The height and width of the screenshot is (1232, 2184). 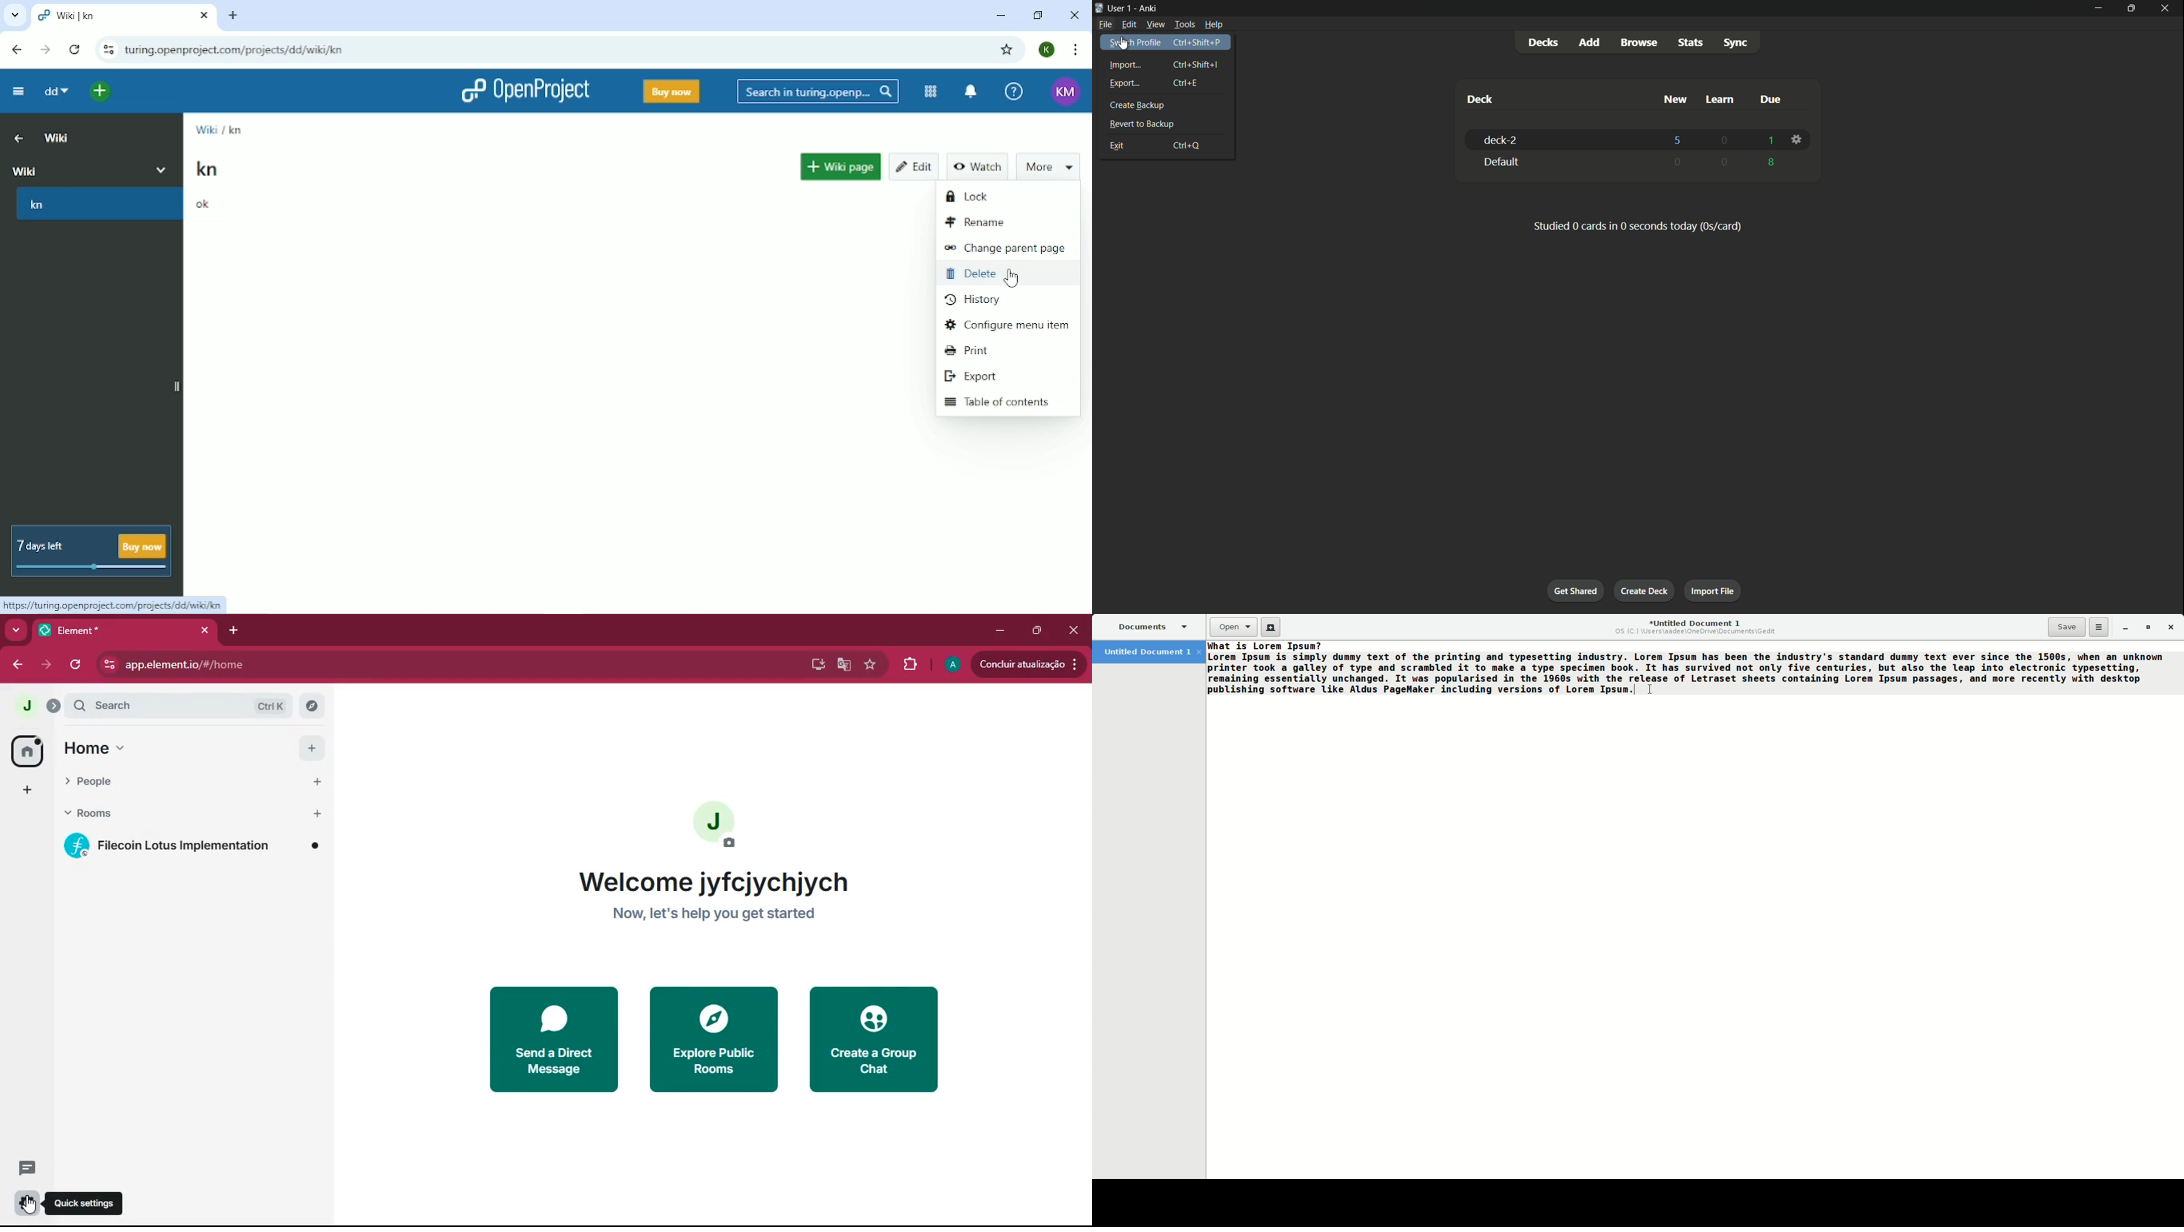 I want to click on settings, so click(x=26, y=1203).